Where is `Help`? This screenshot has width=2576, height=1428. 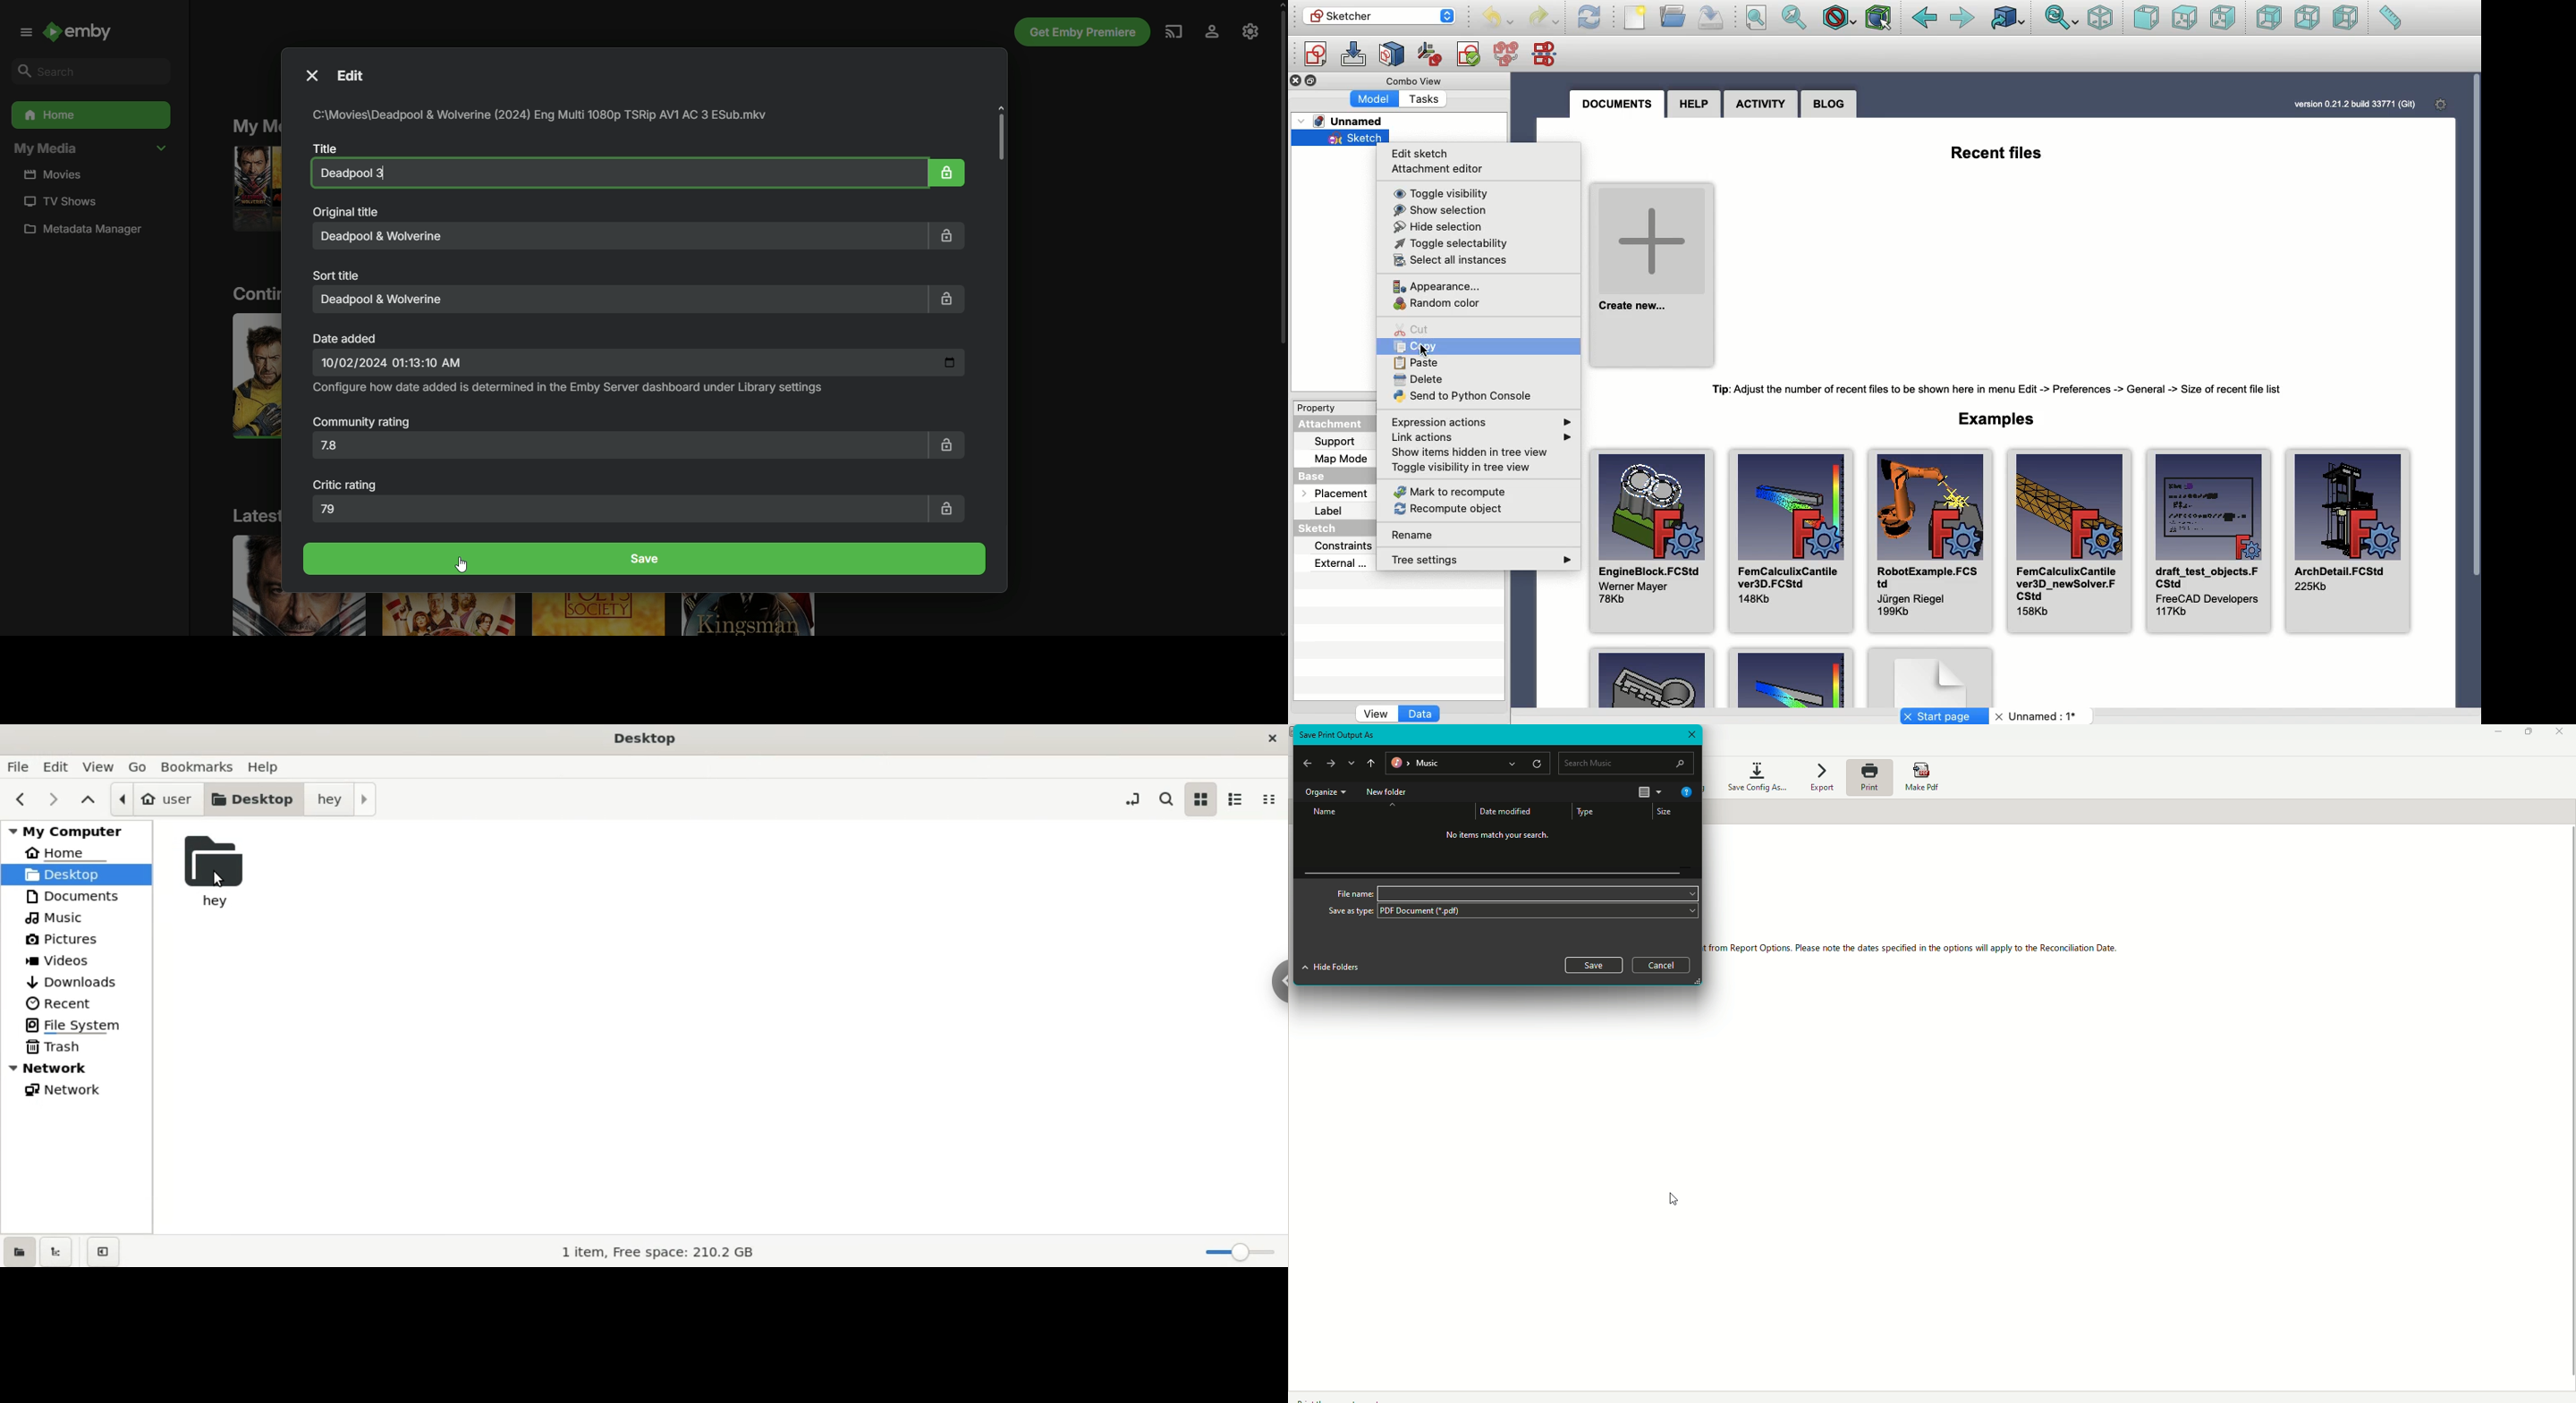
Help is located at coordinates (1694, 104).